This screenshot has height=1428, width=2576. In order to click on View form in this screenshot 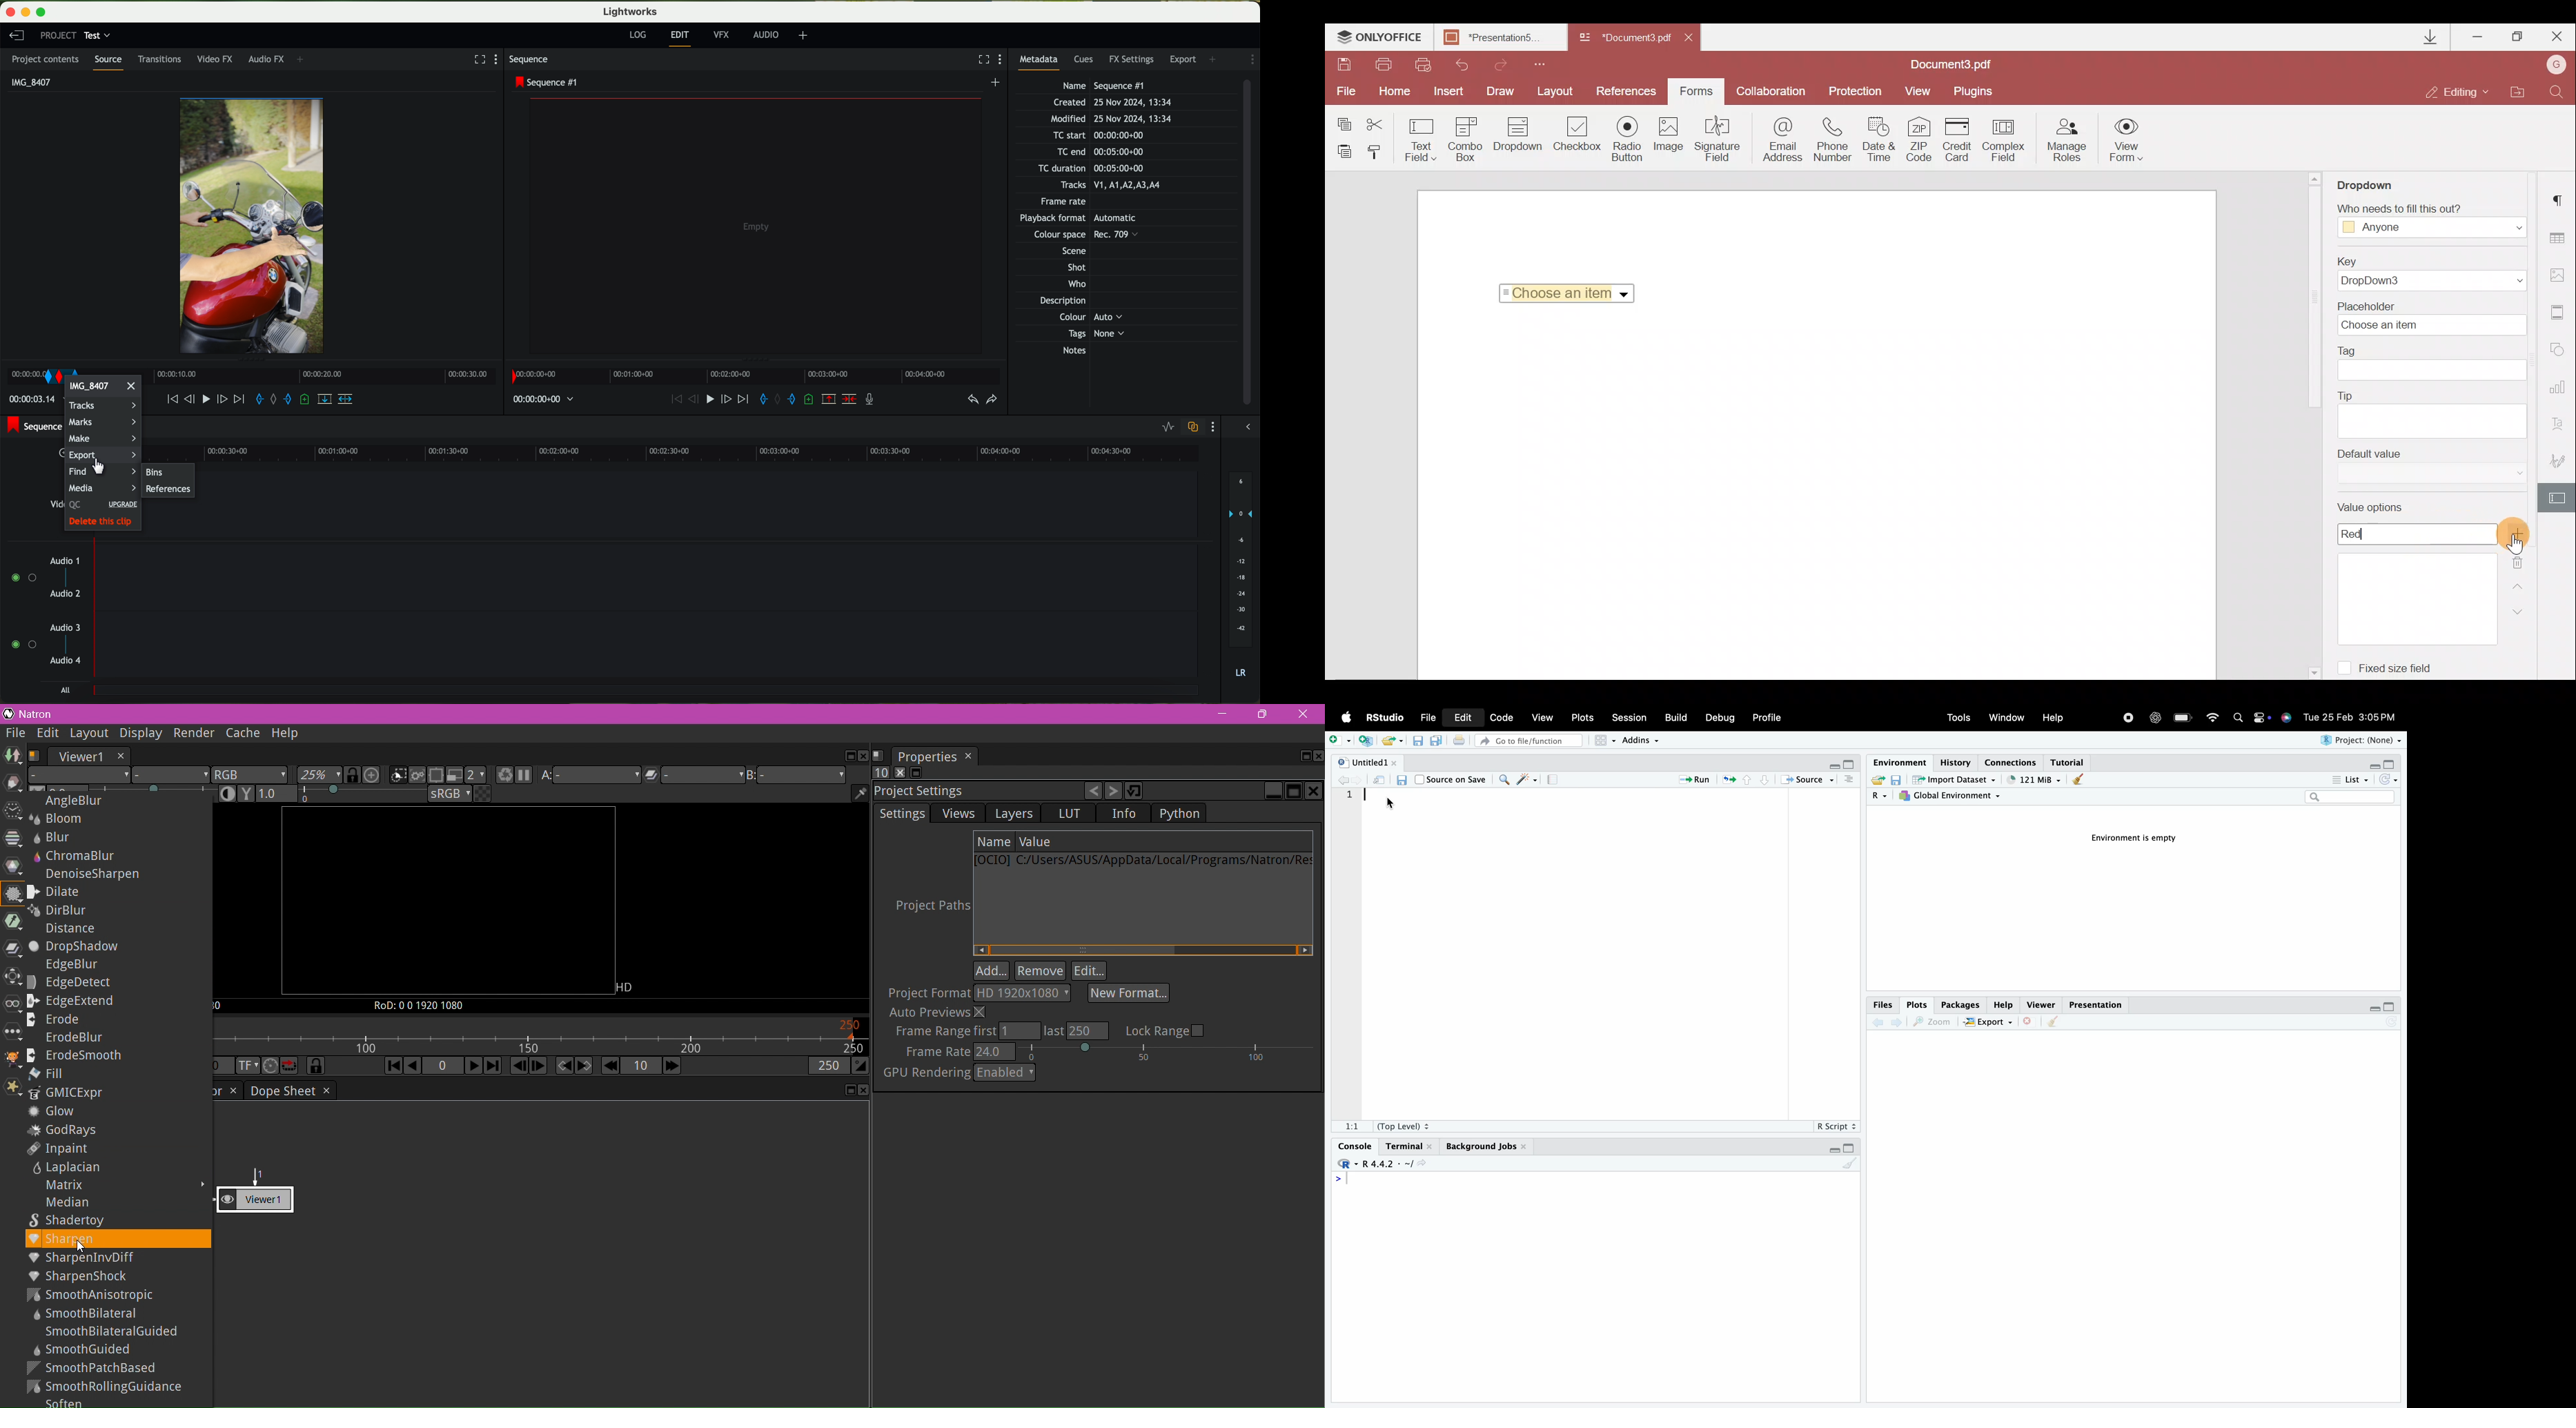, I will do `click(2125, 139)`.